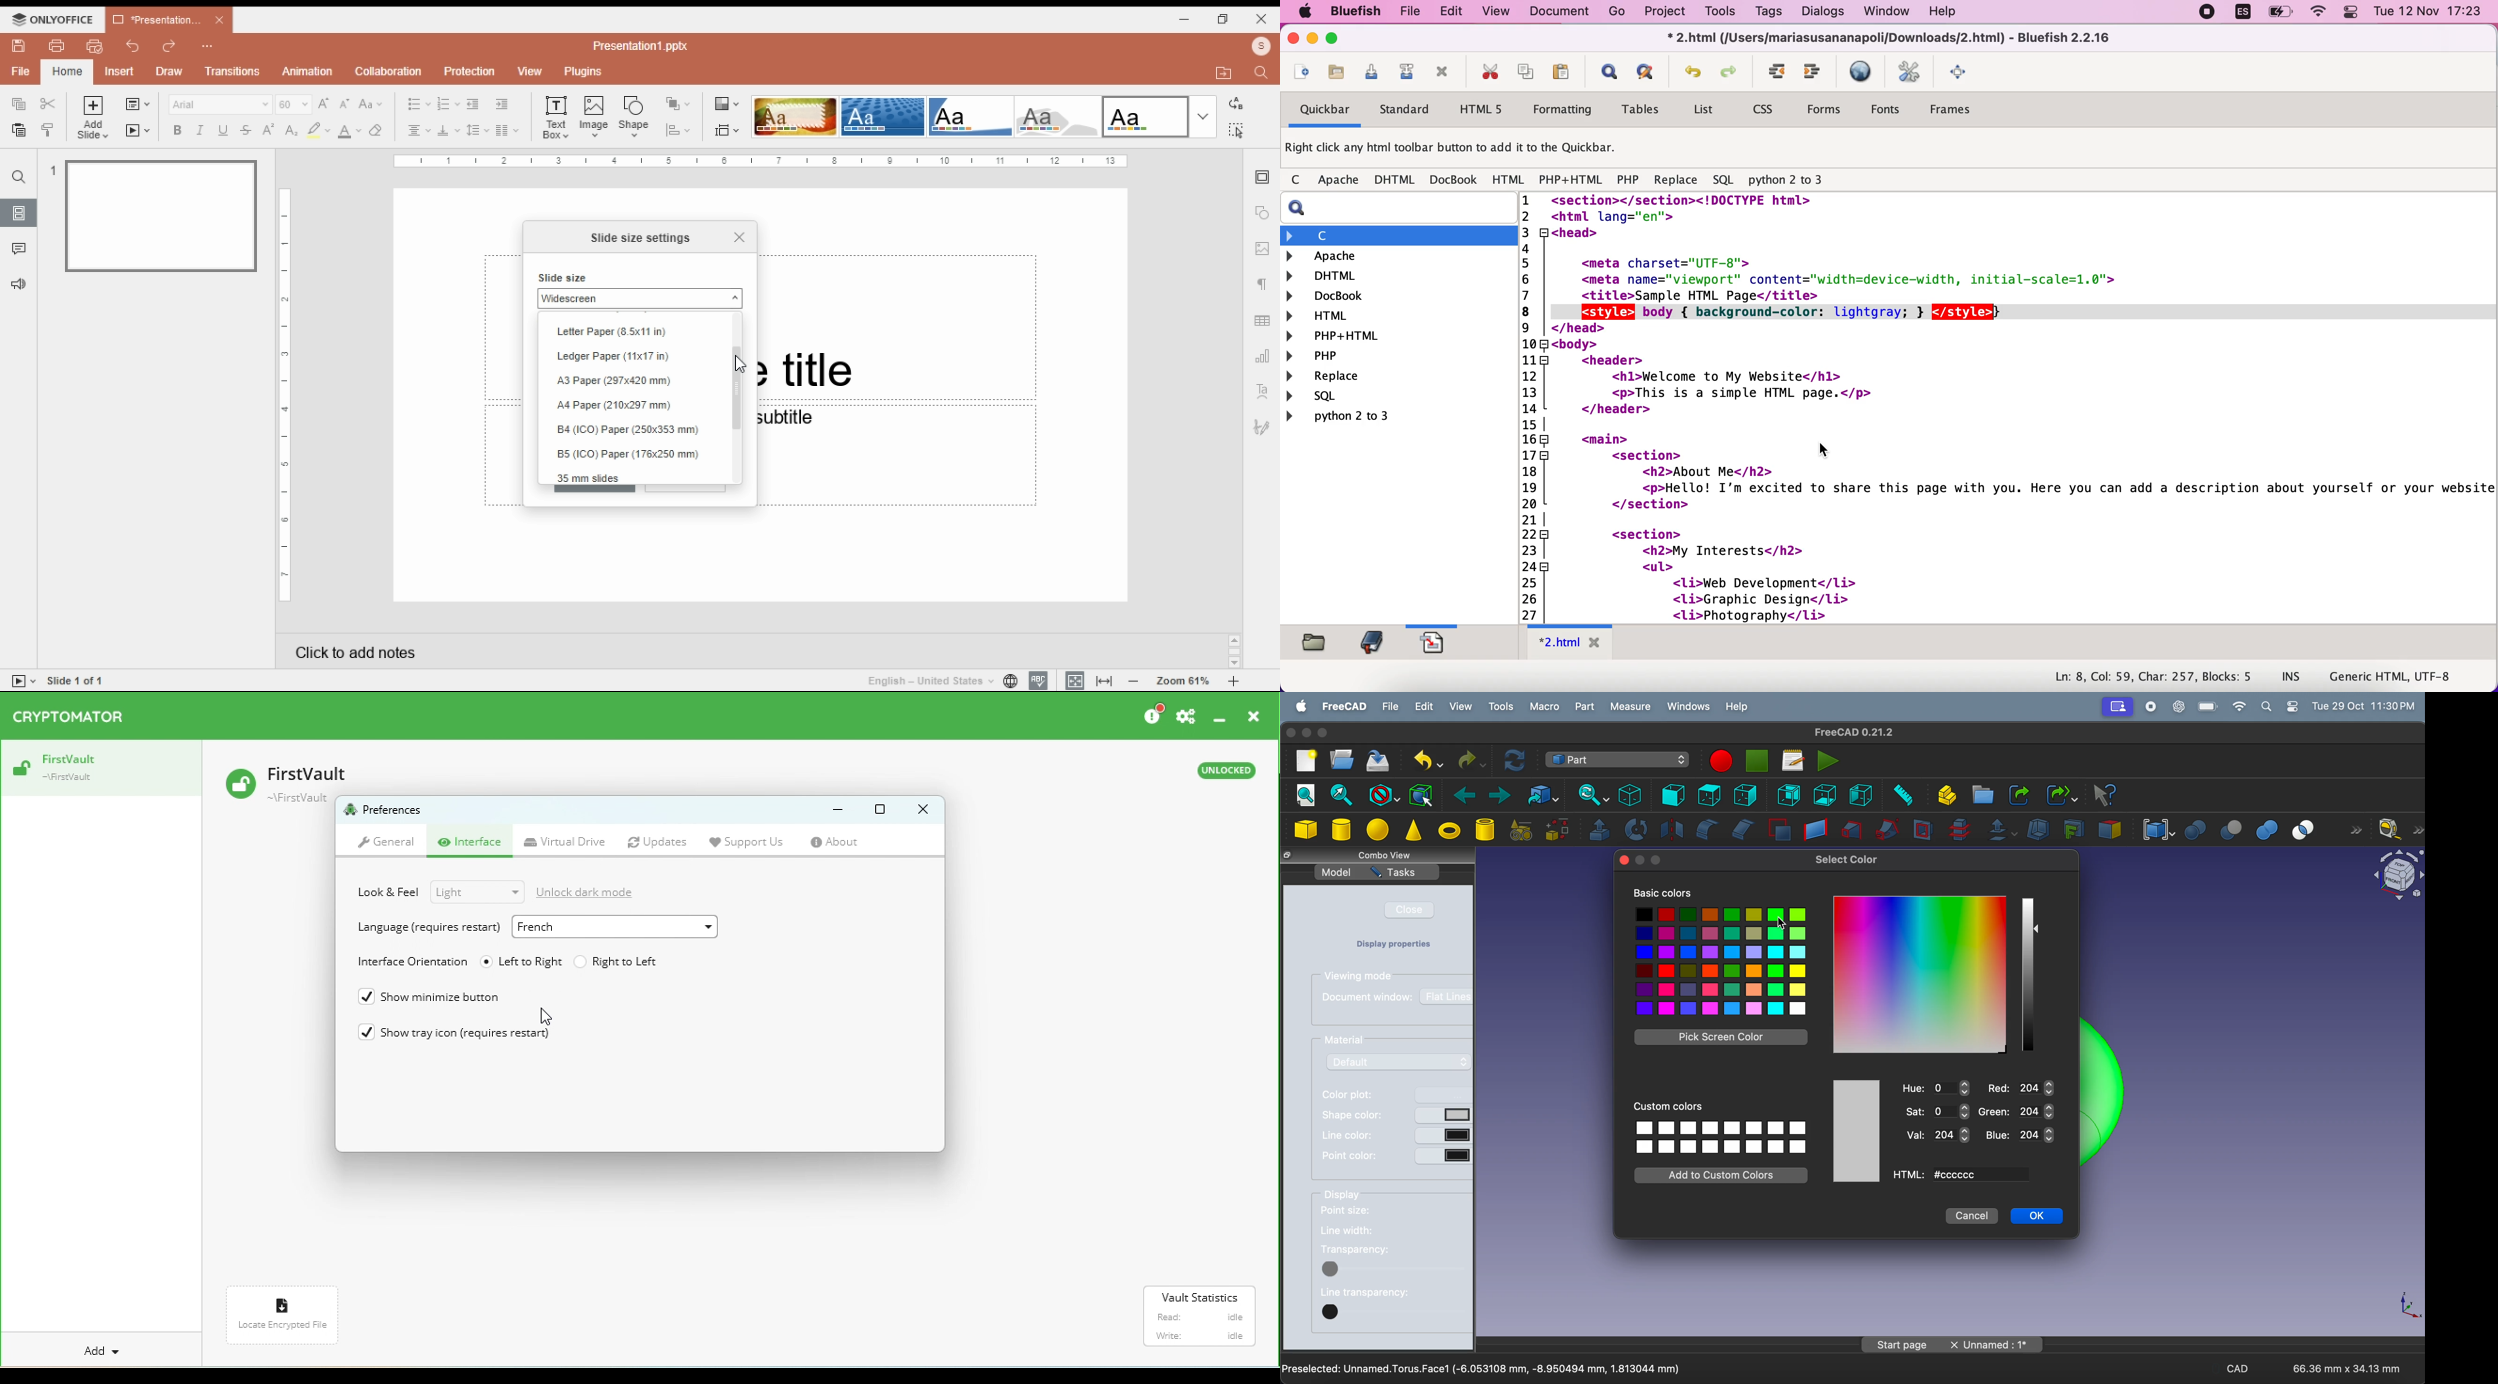 Image resolution: width=2520 pixels, height=1400 pixels. Describe the element at coordinates (1887, 828) in the screenshot. I see `sweep` at that location.